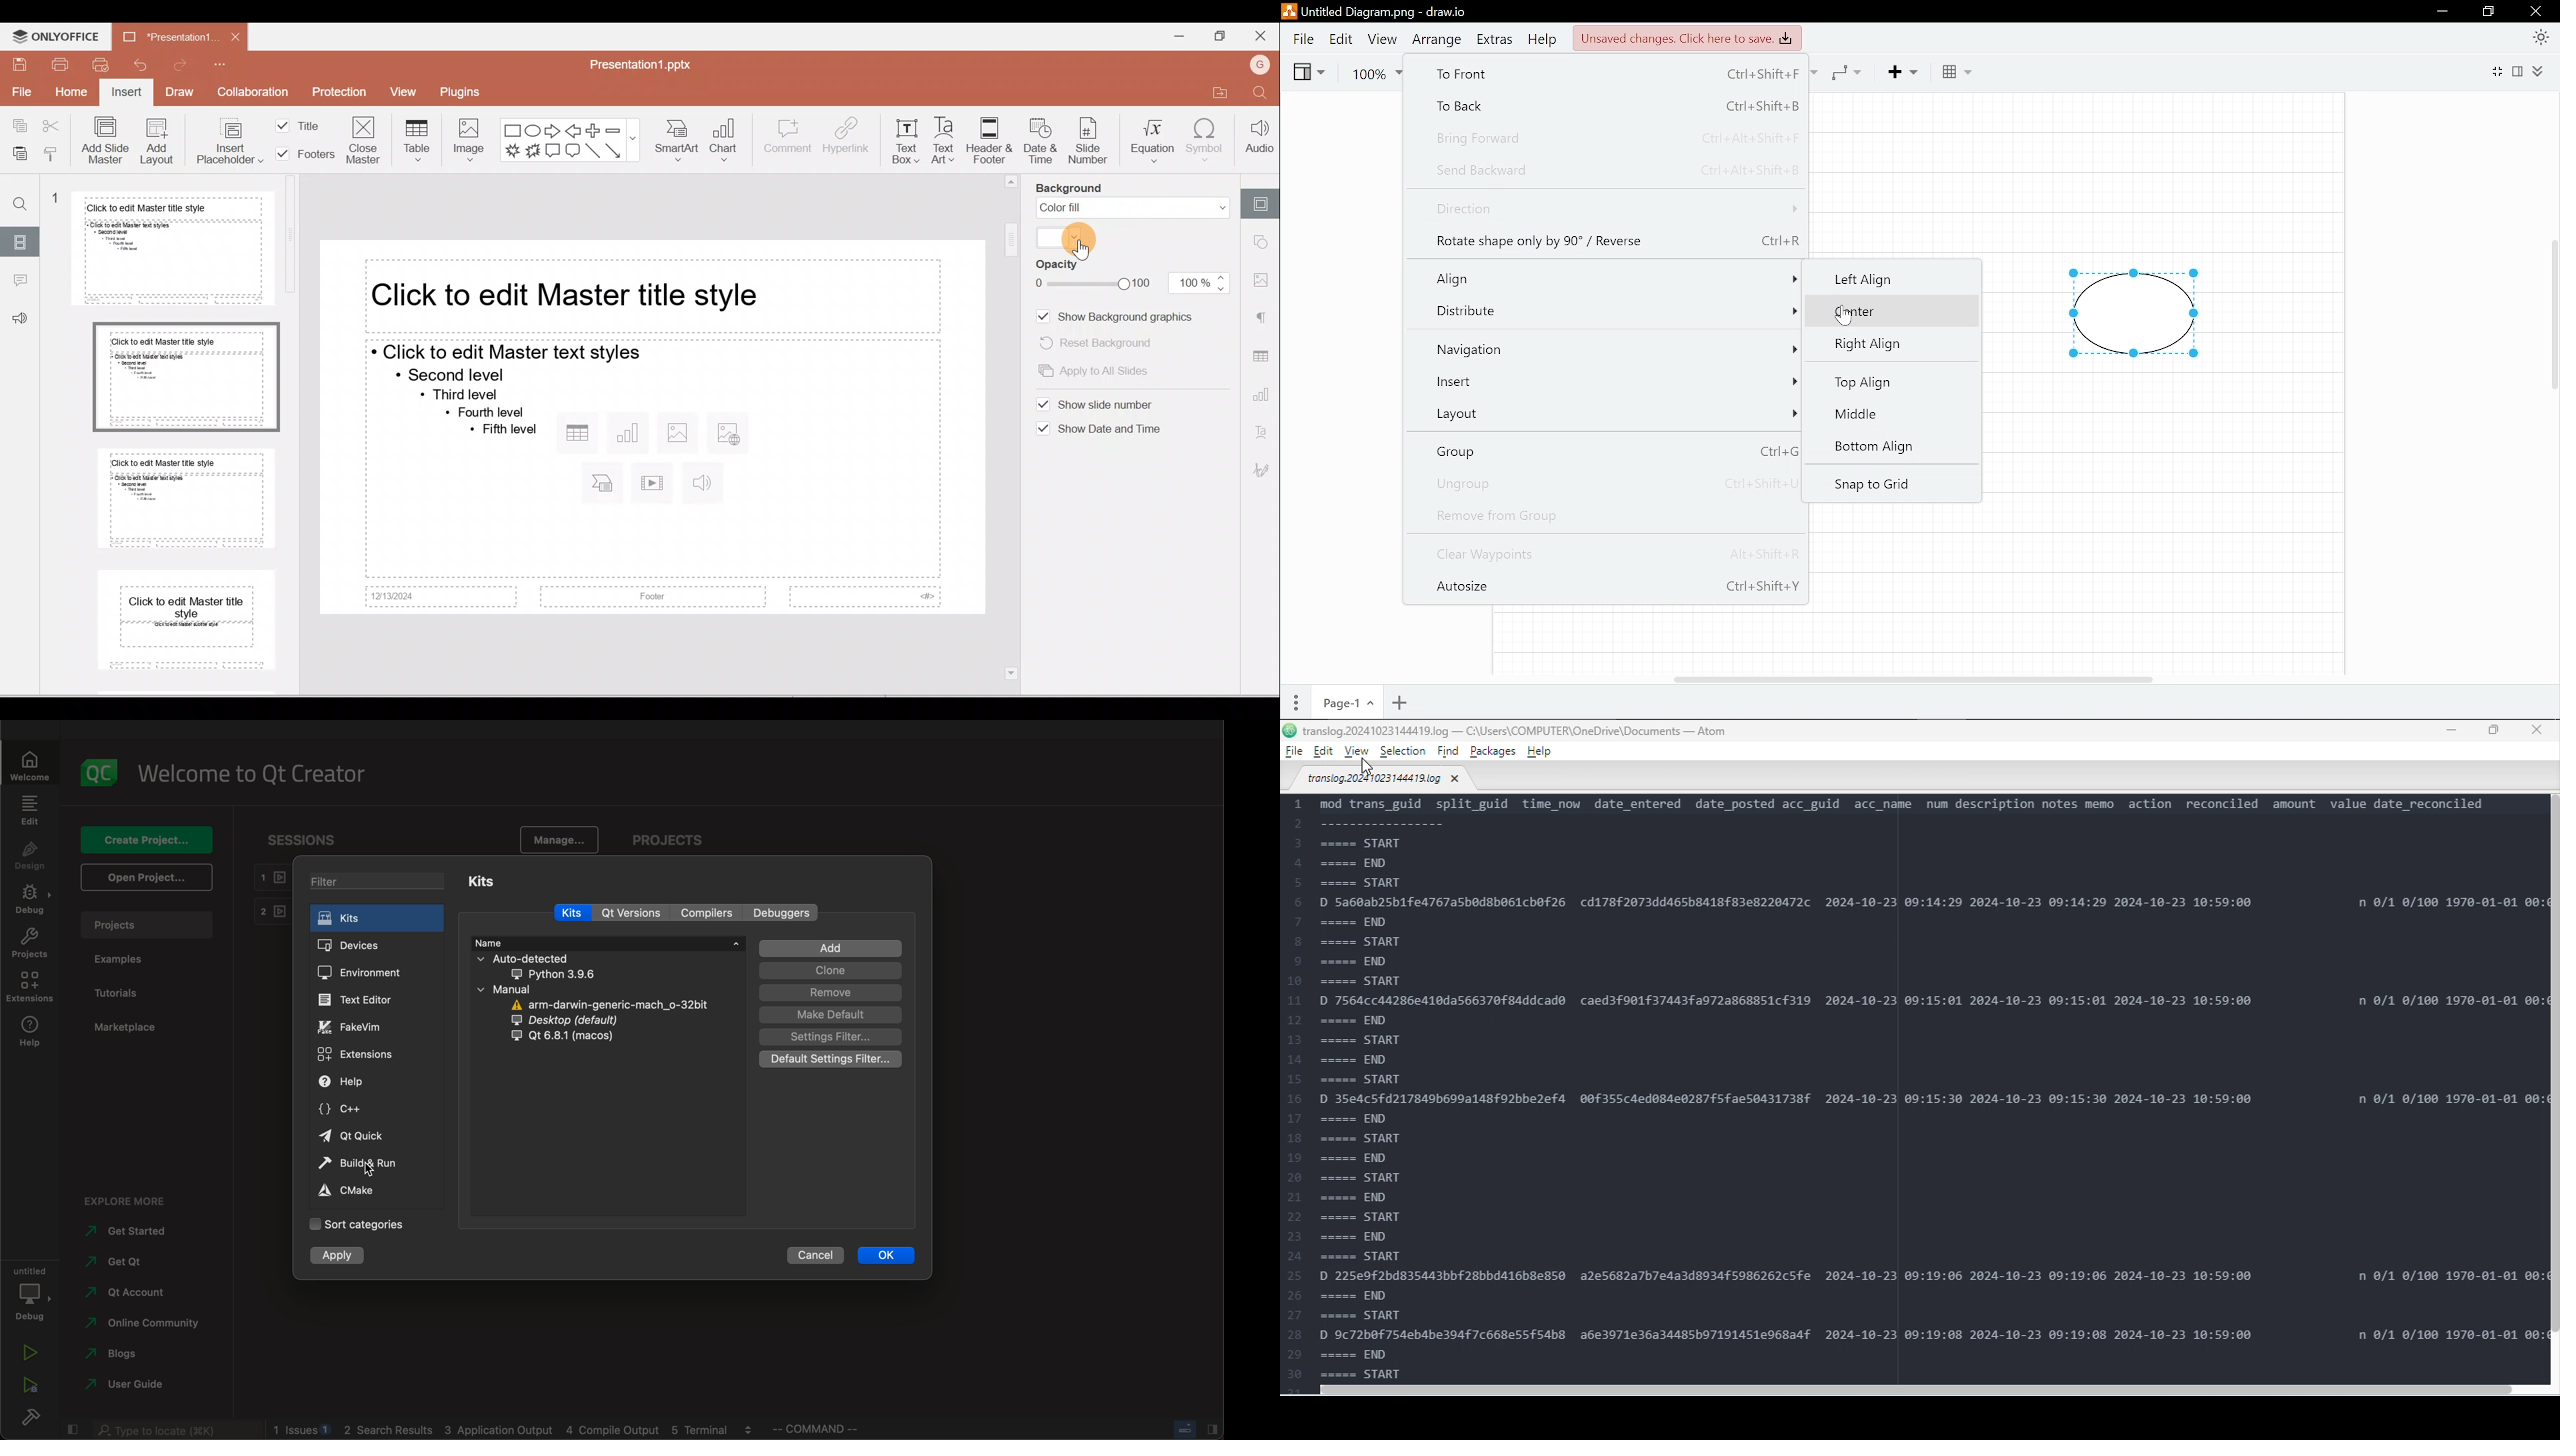 The image size is (2576, 1456). Describe the element at coordinates (365, 999) in the screenshot. I see `editor` at that location.